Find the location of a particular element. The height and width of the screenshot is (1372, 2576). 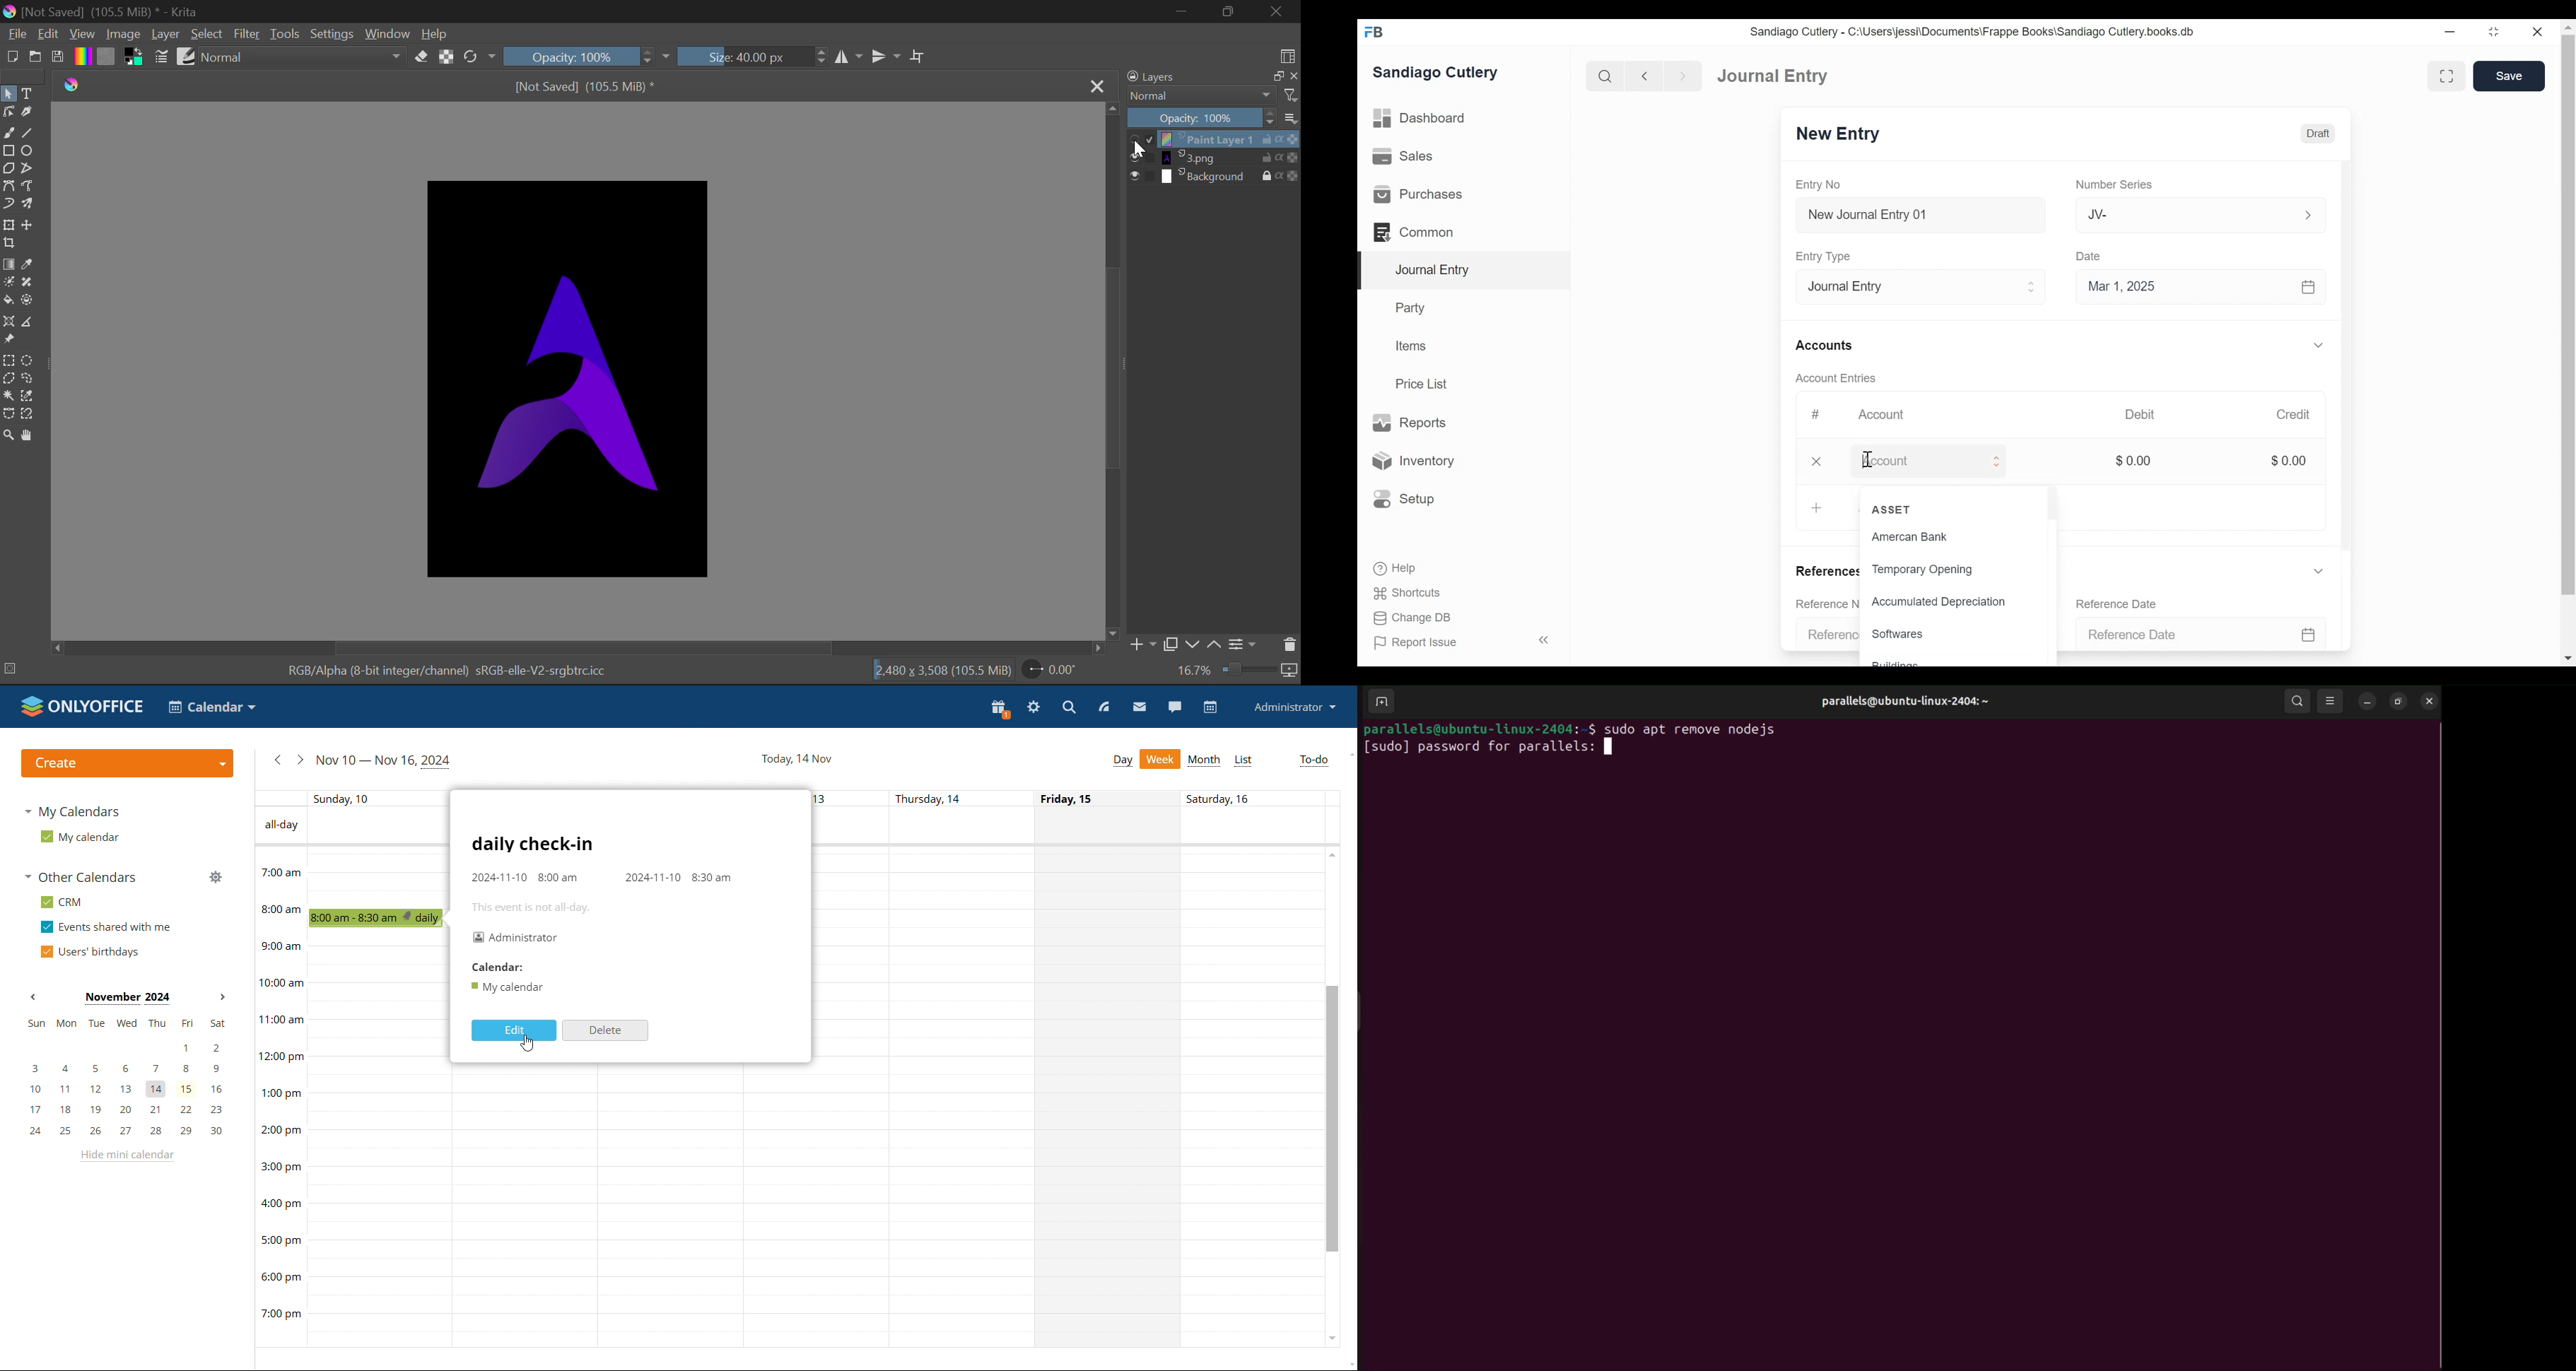

Freehand Path Tool is located at coordinates (26, 186).